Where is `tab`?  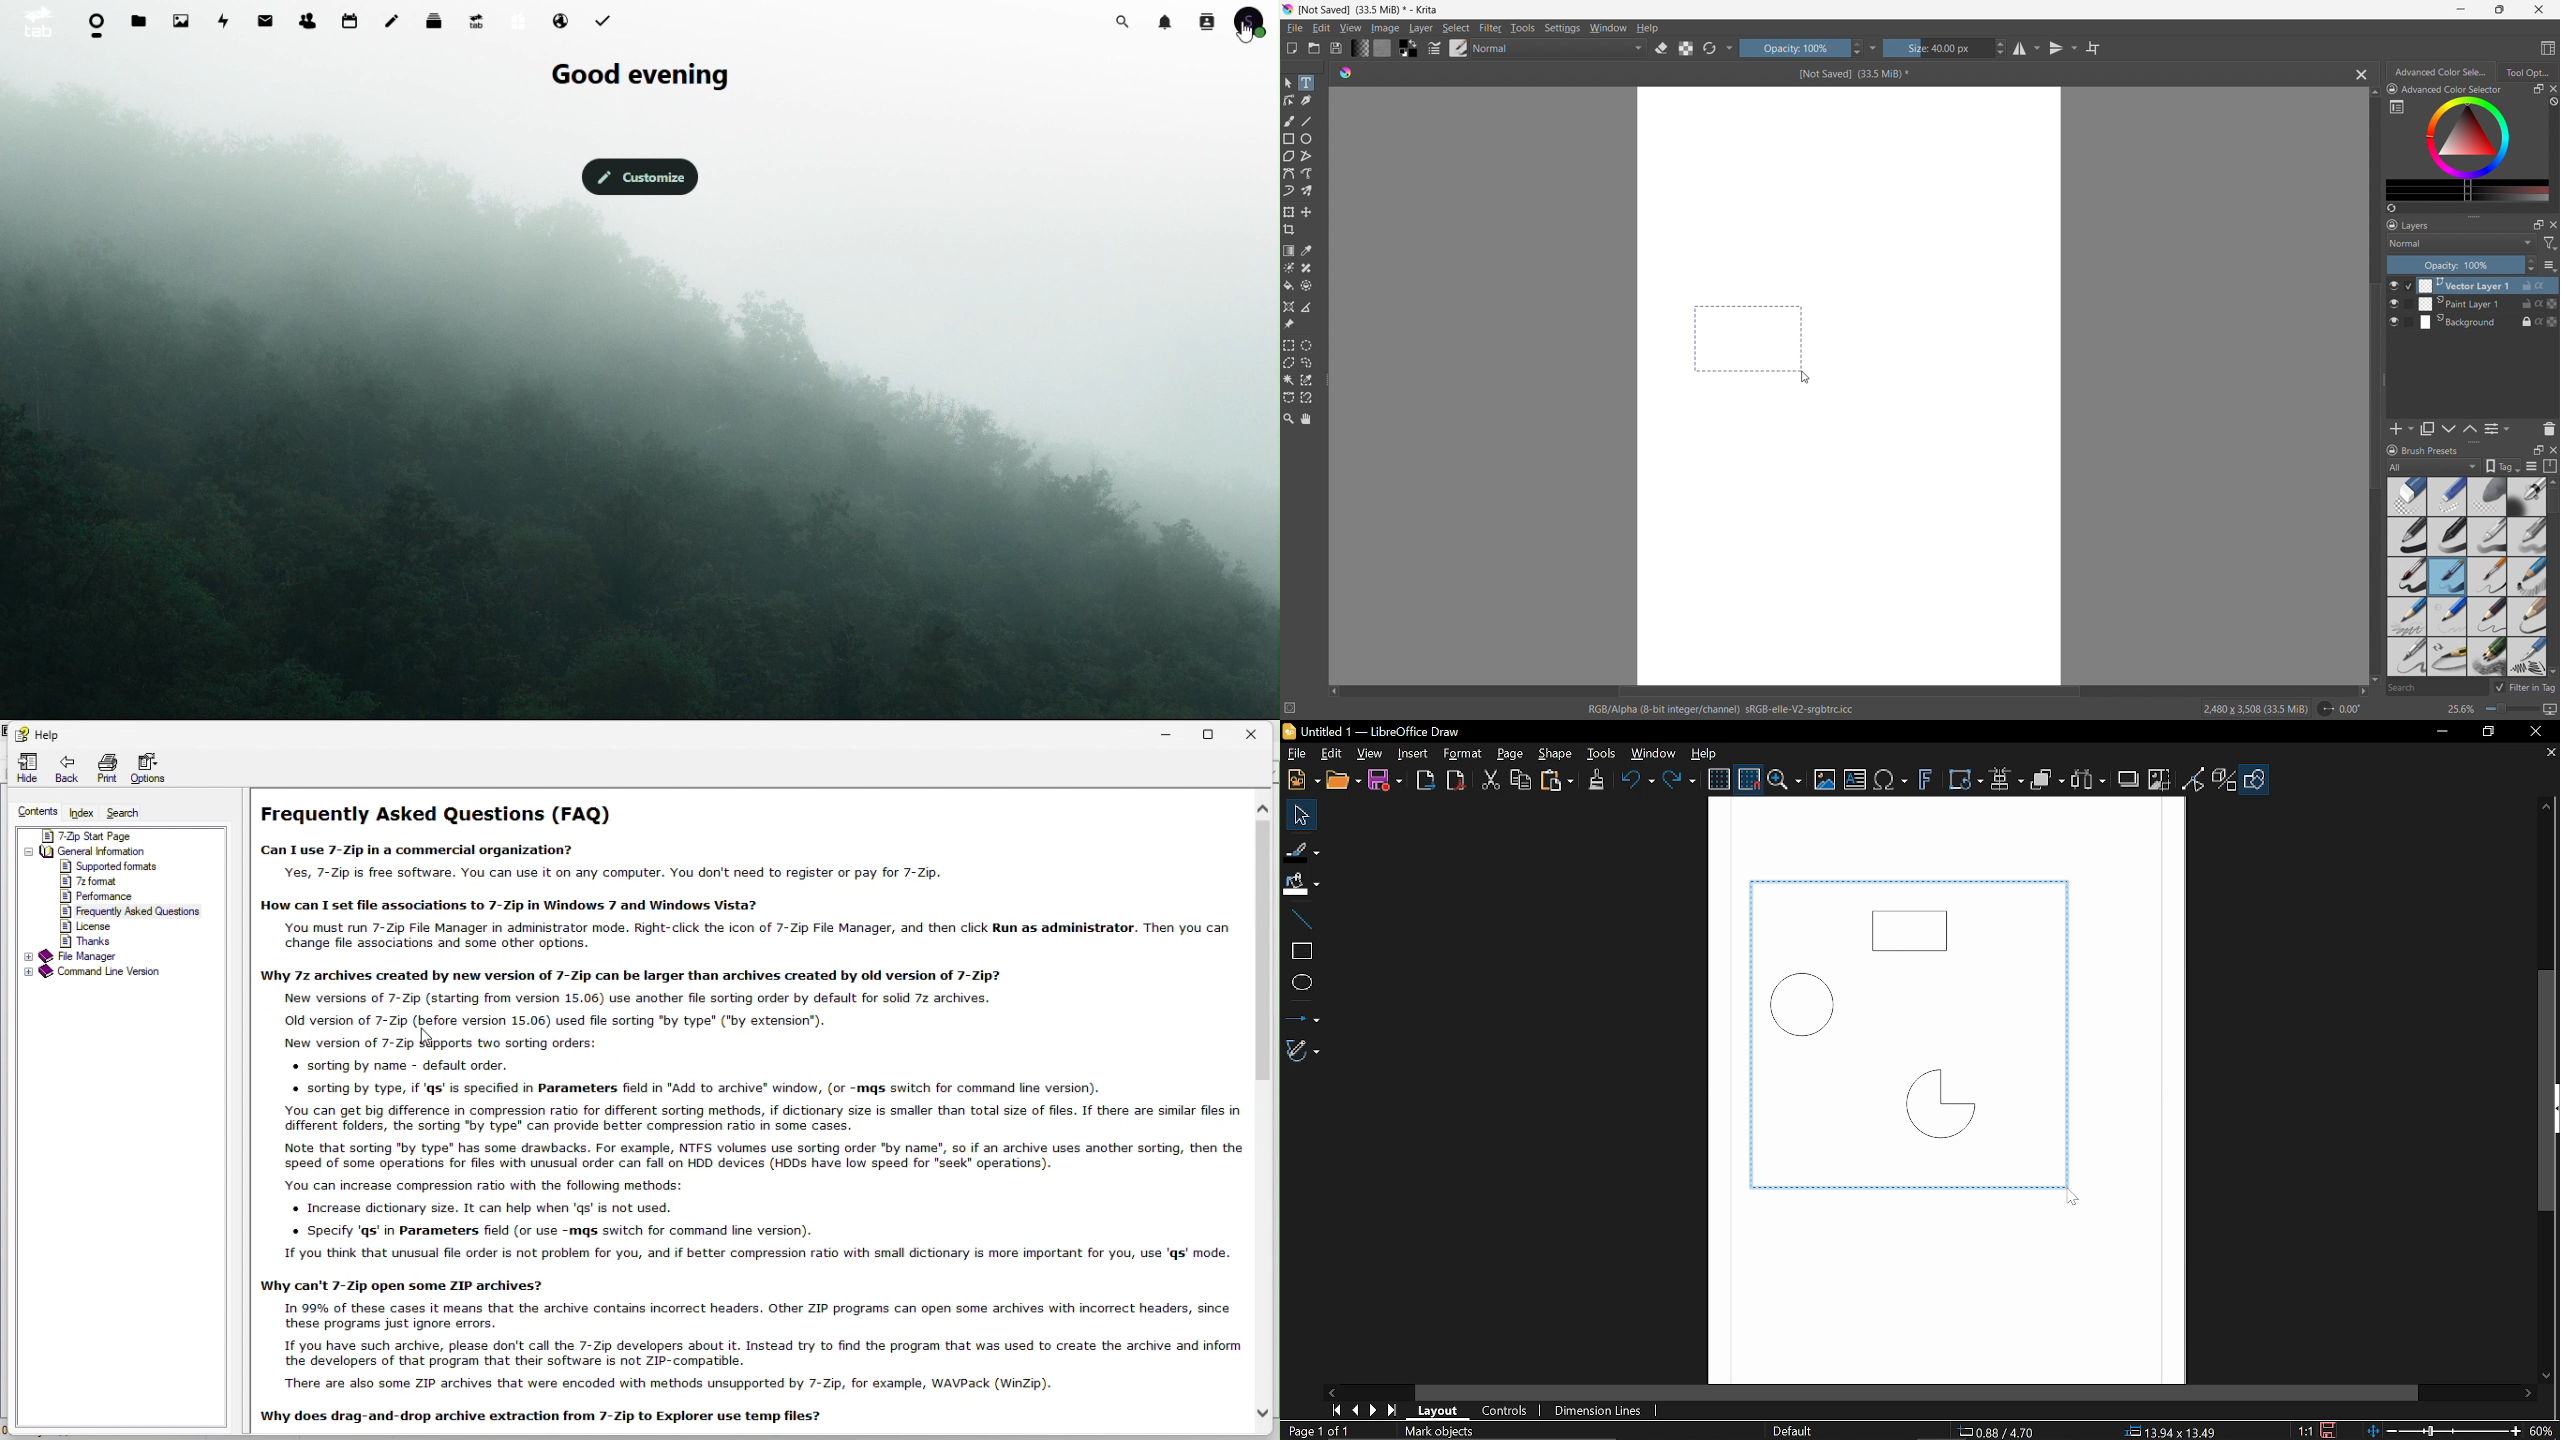 tab is located at coordinates (37, 22).